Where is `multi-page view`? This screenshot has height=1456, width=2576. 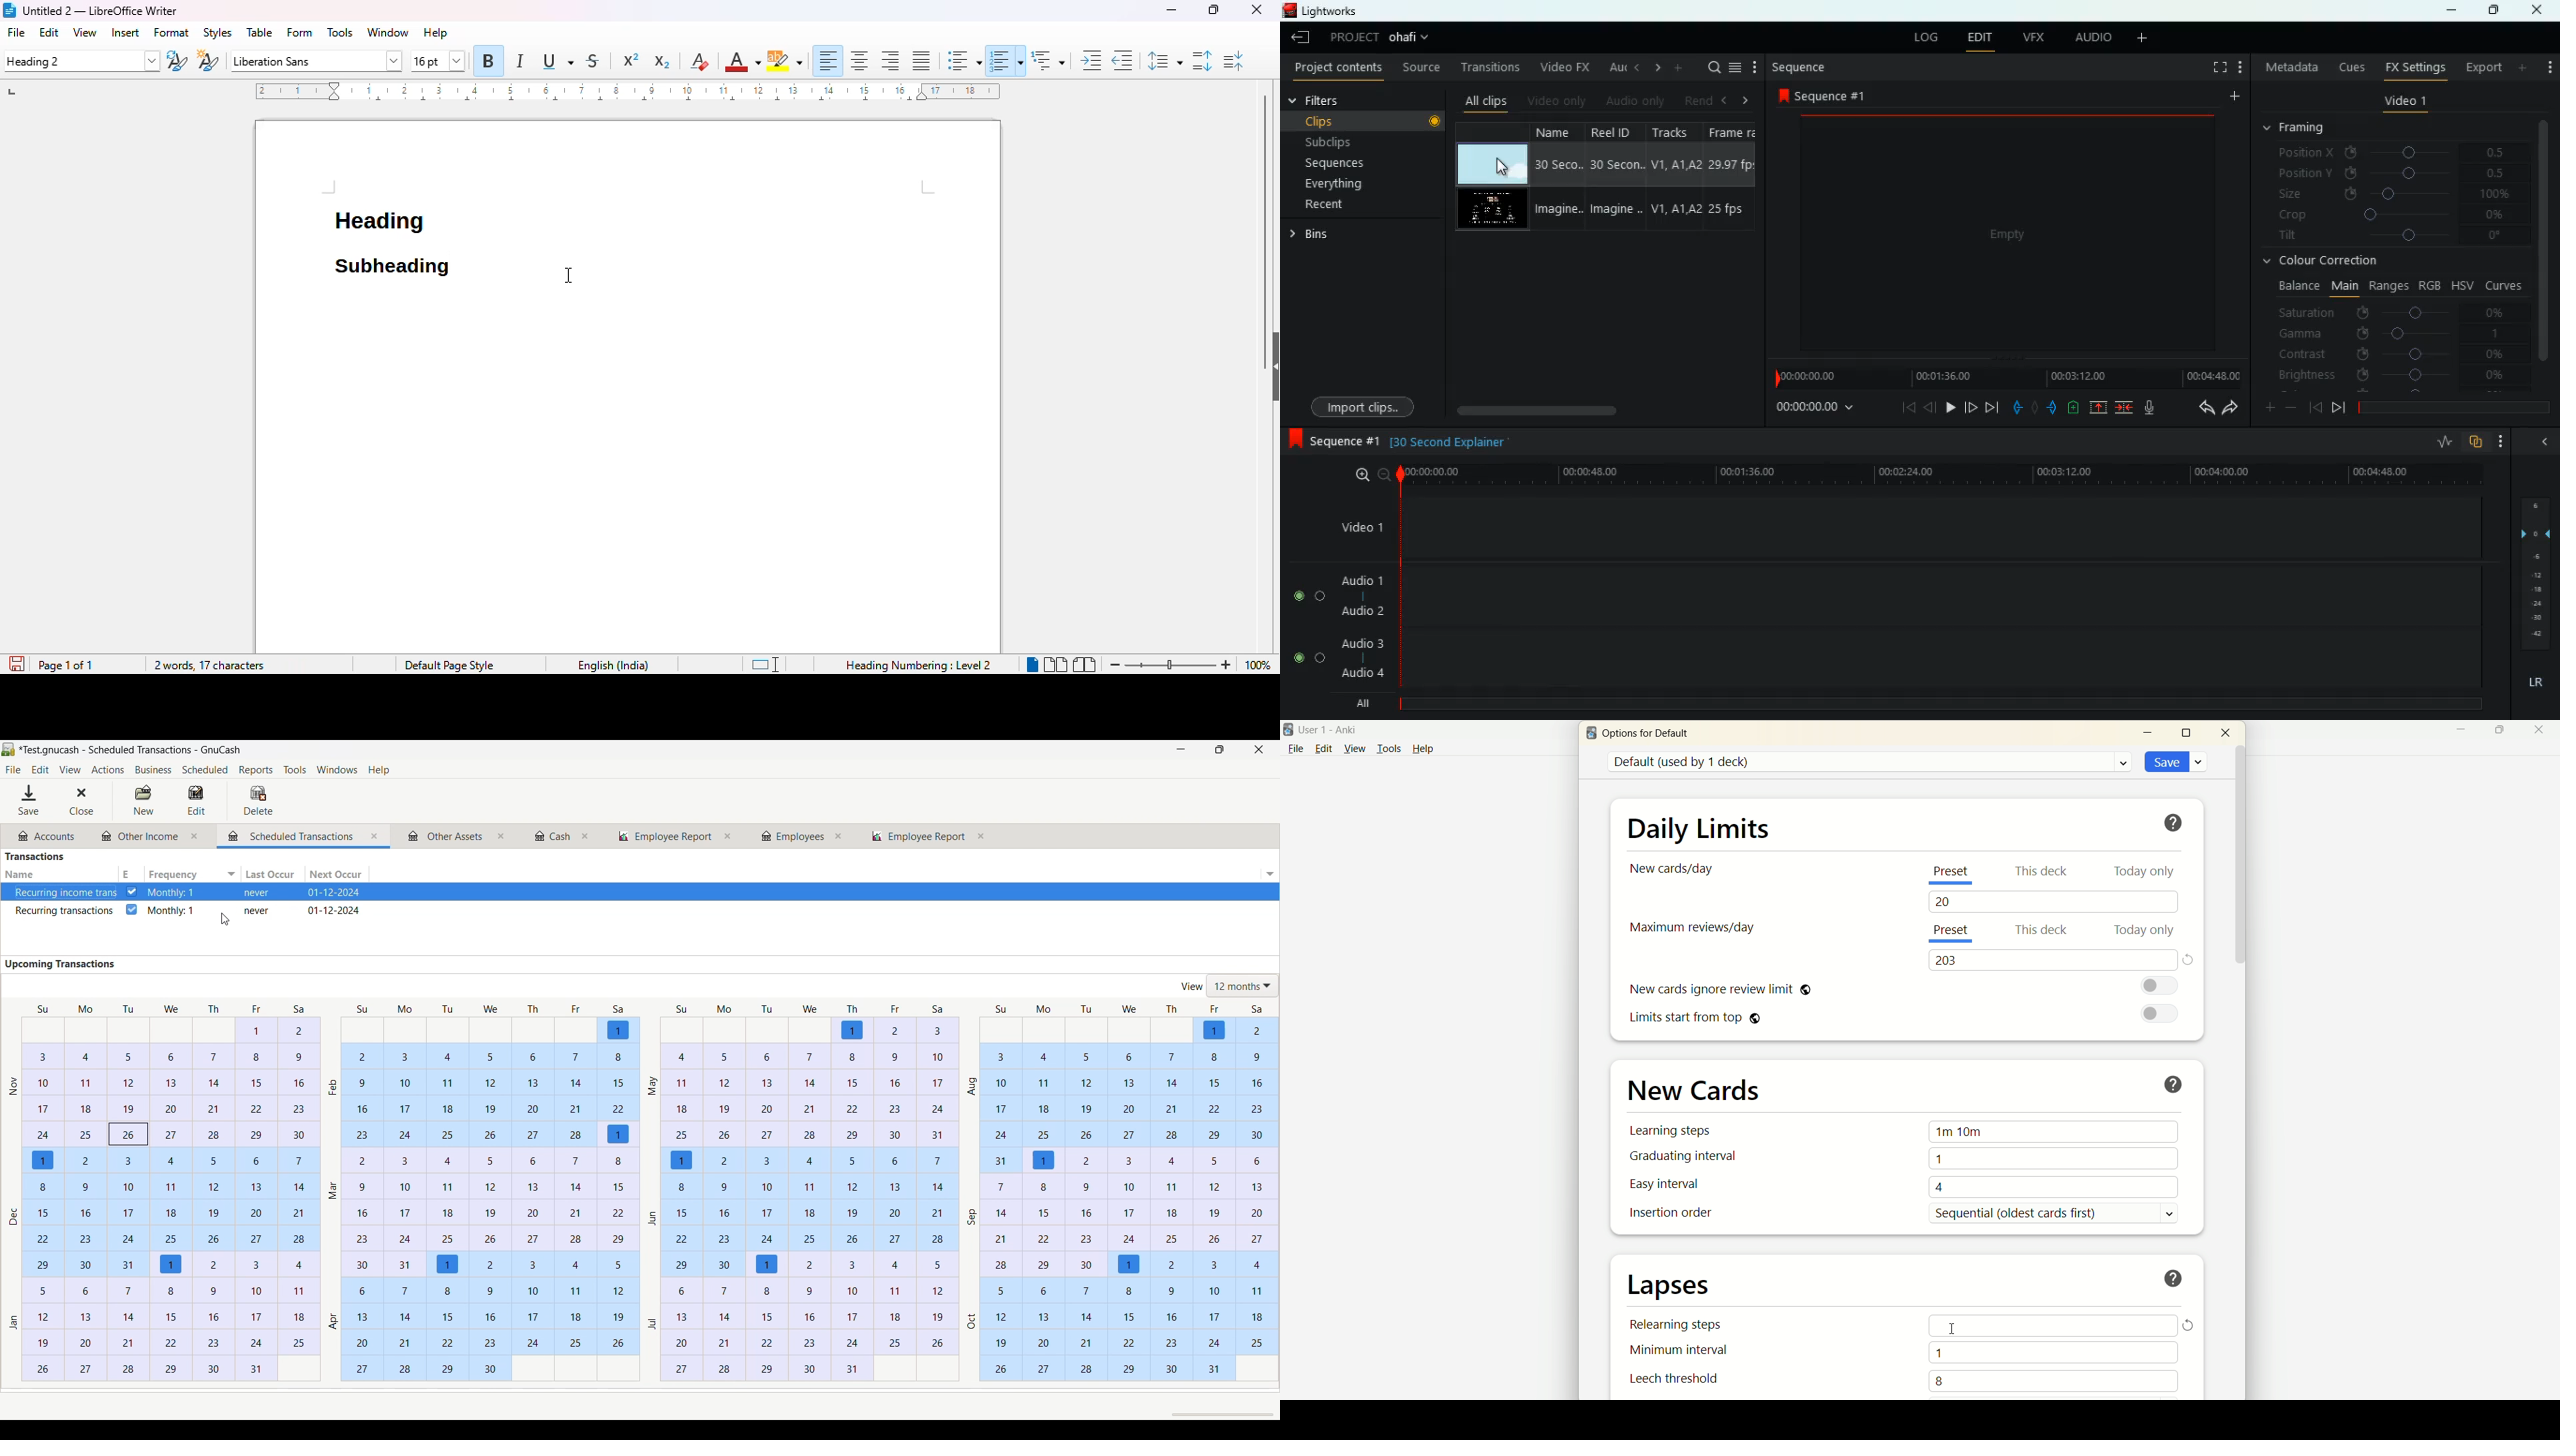 multi-page view is located at coordinates (1057, 665).